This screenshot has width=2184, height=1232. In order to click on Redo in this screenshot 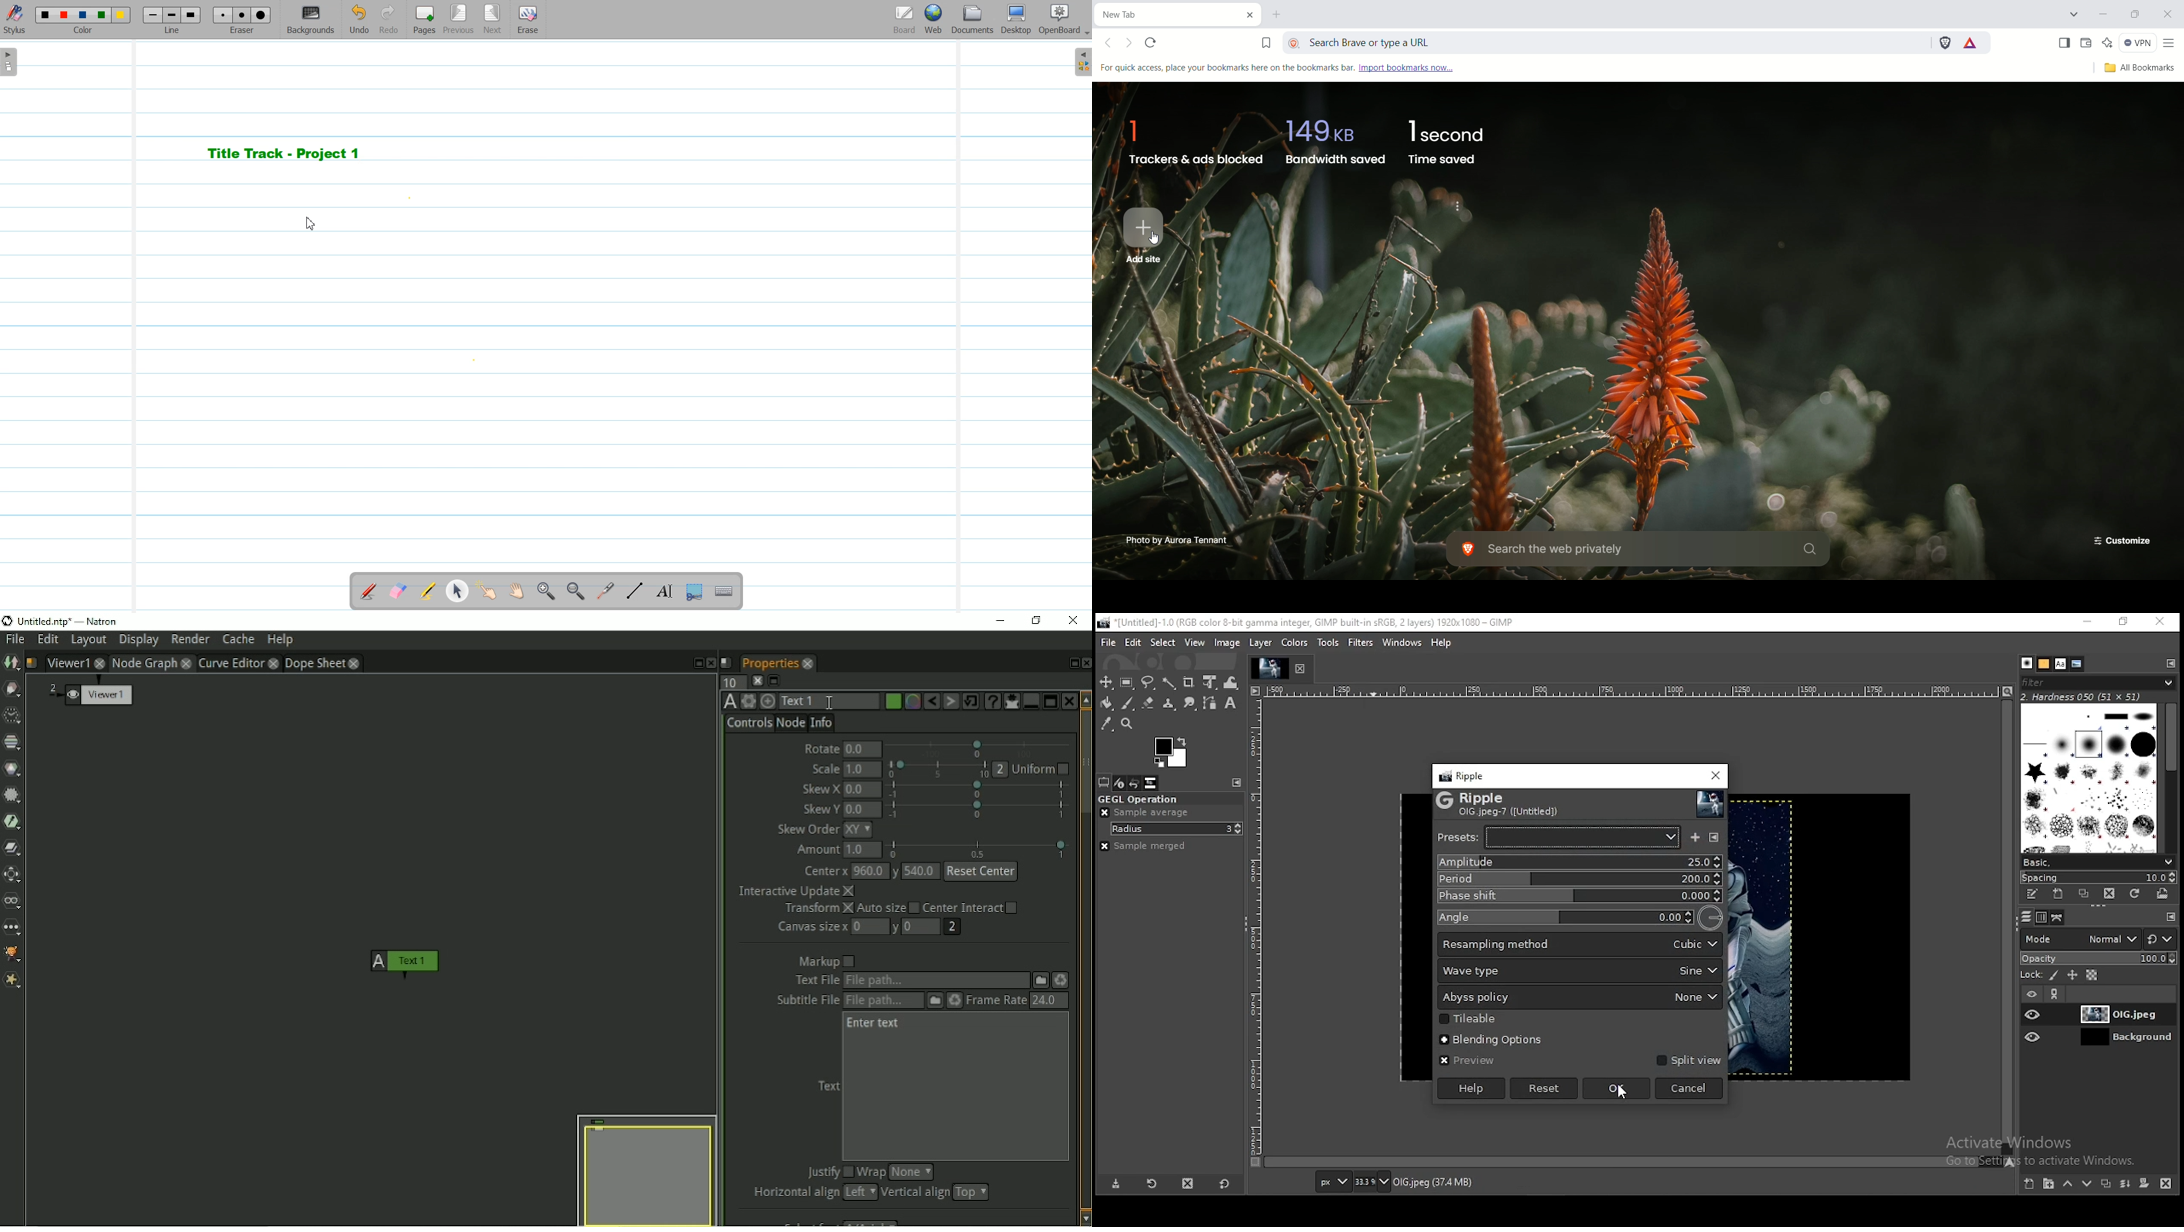, I will do `click(389, 20)`.